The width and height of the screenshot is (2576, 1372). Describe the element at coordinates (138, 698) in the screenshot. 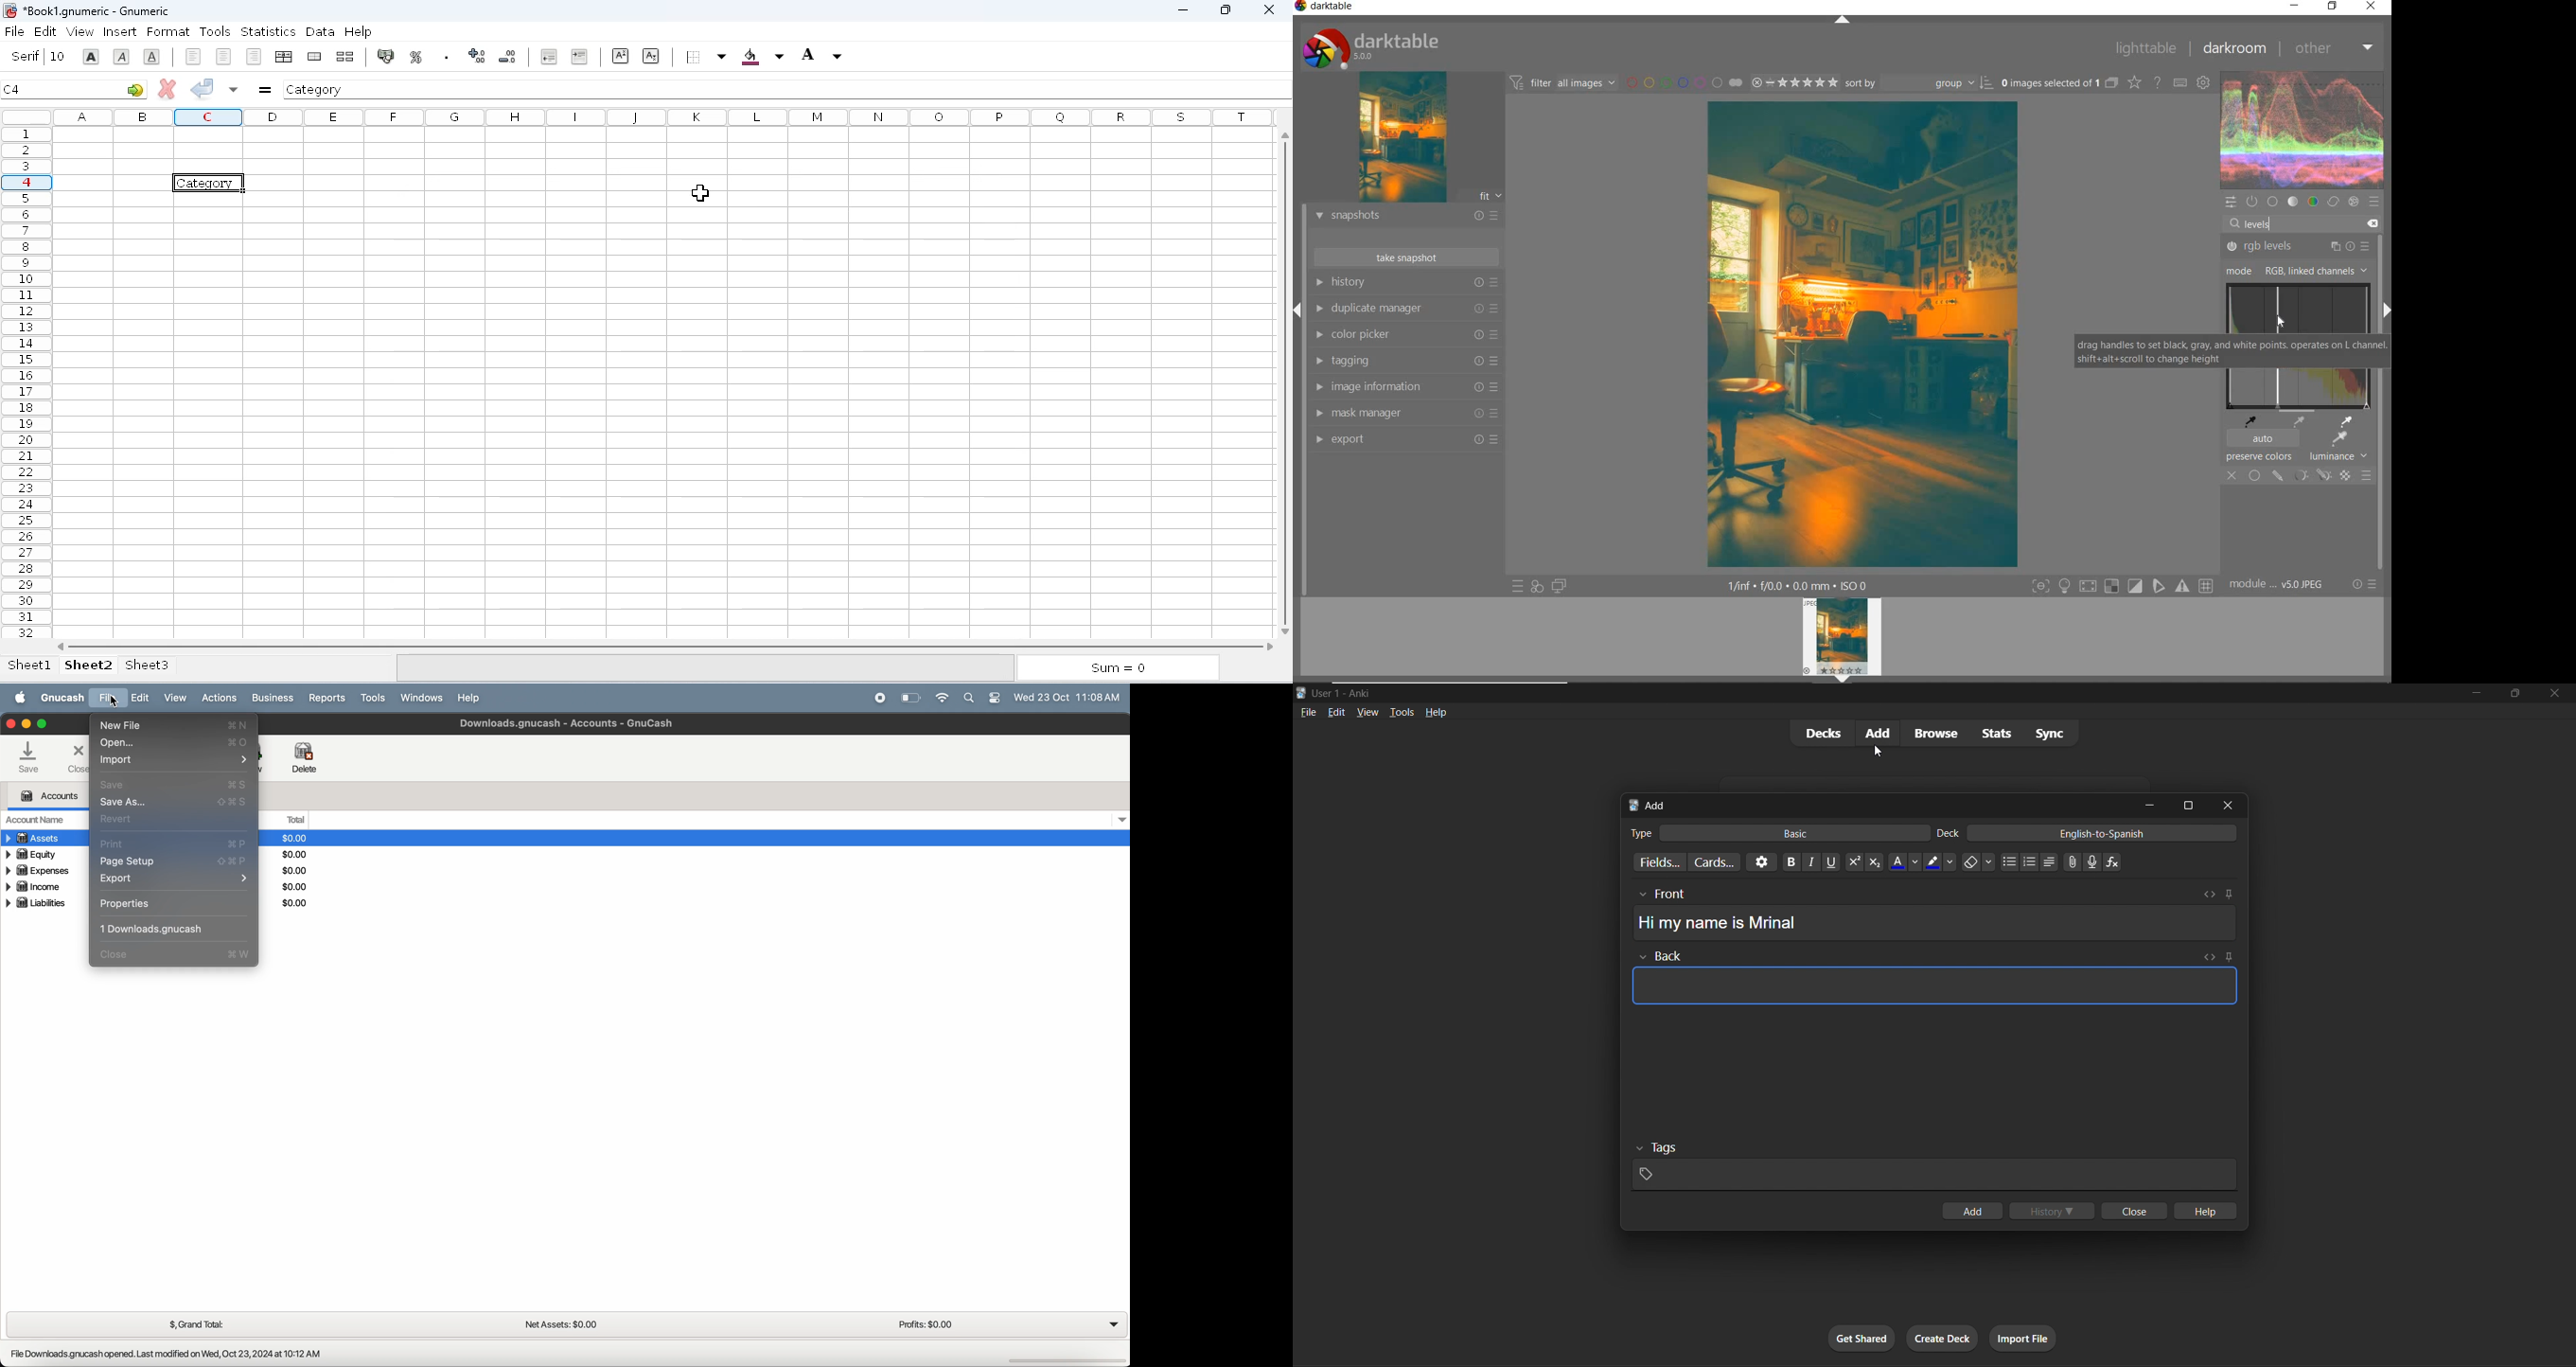

I see `edit` at that location.